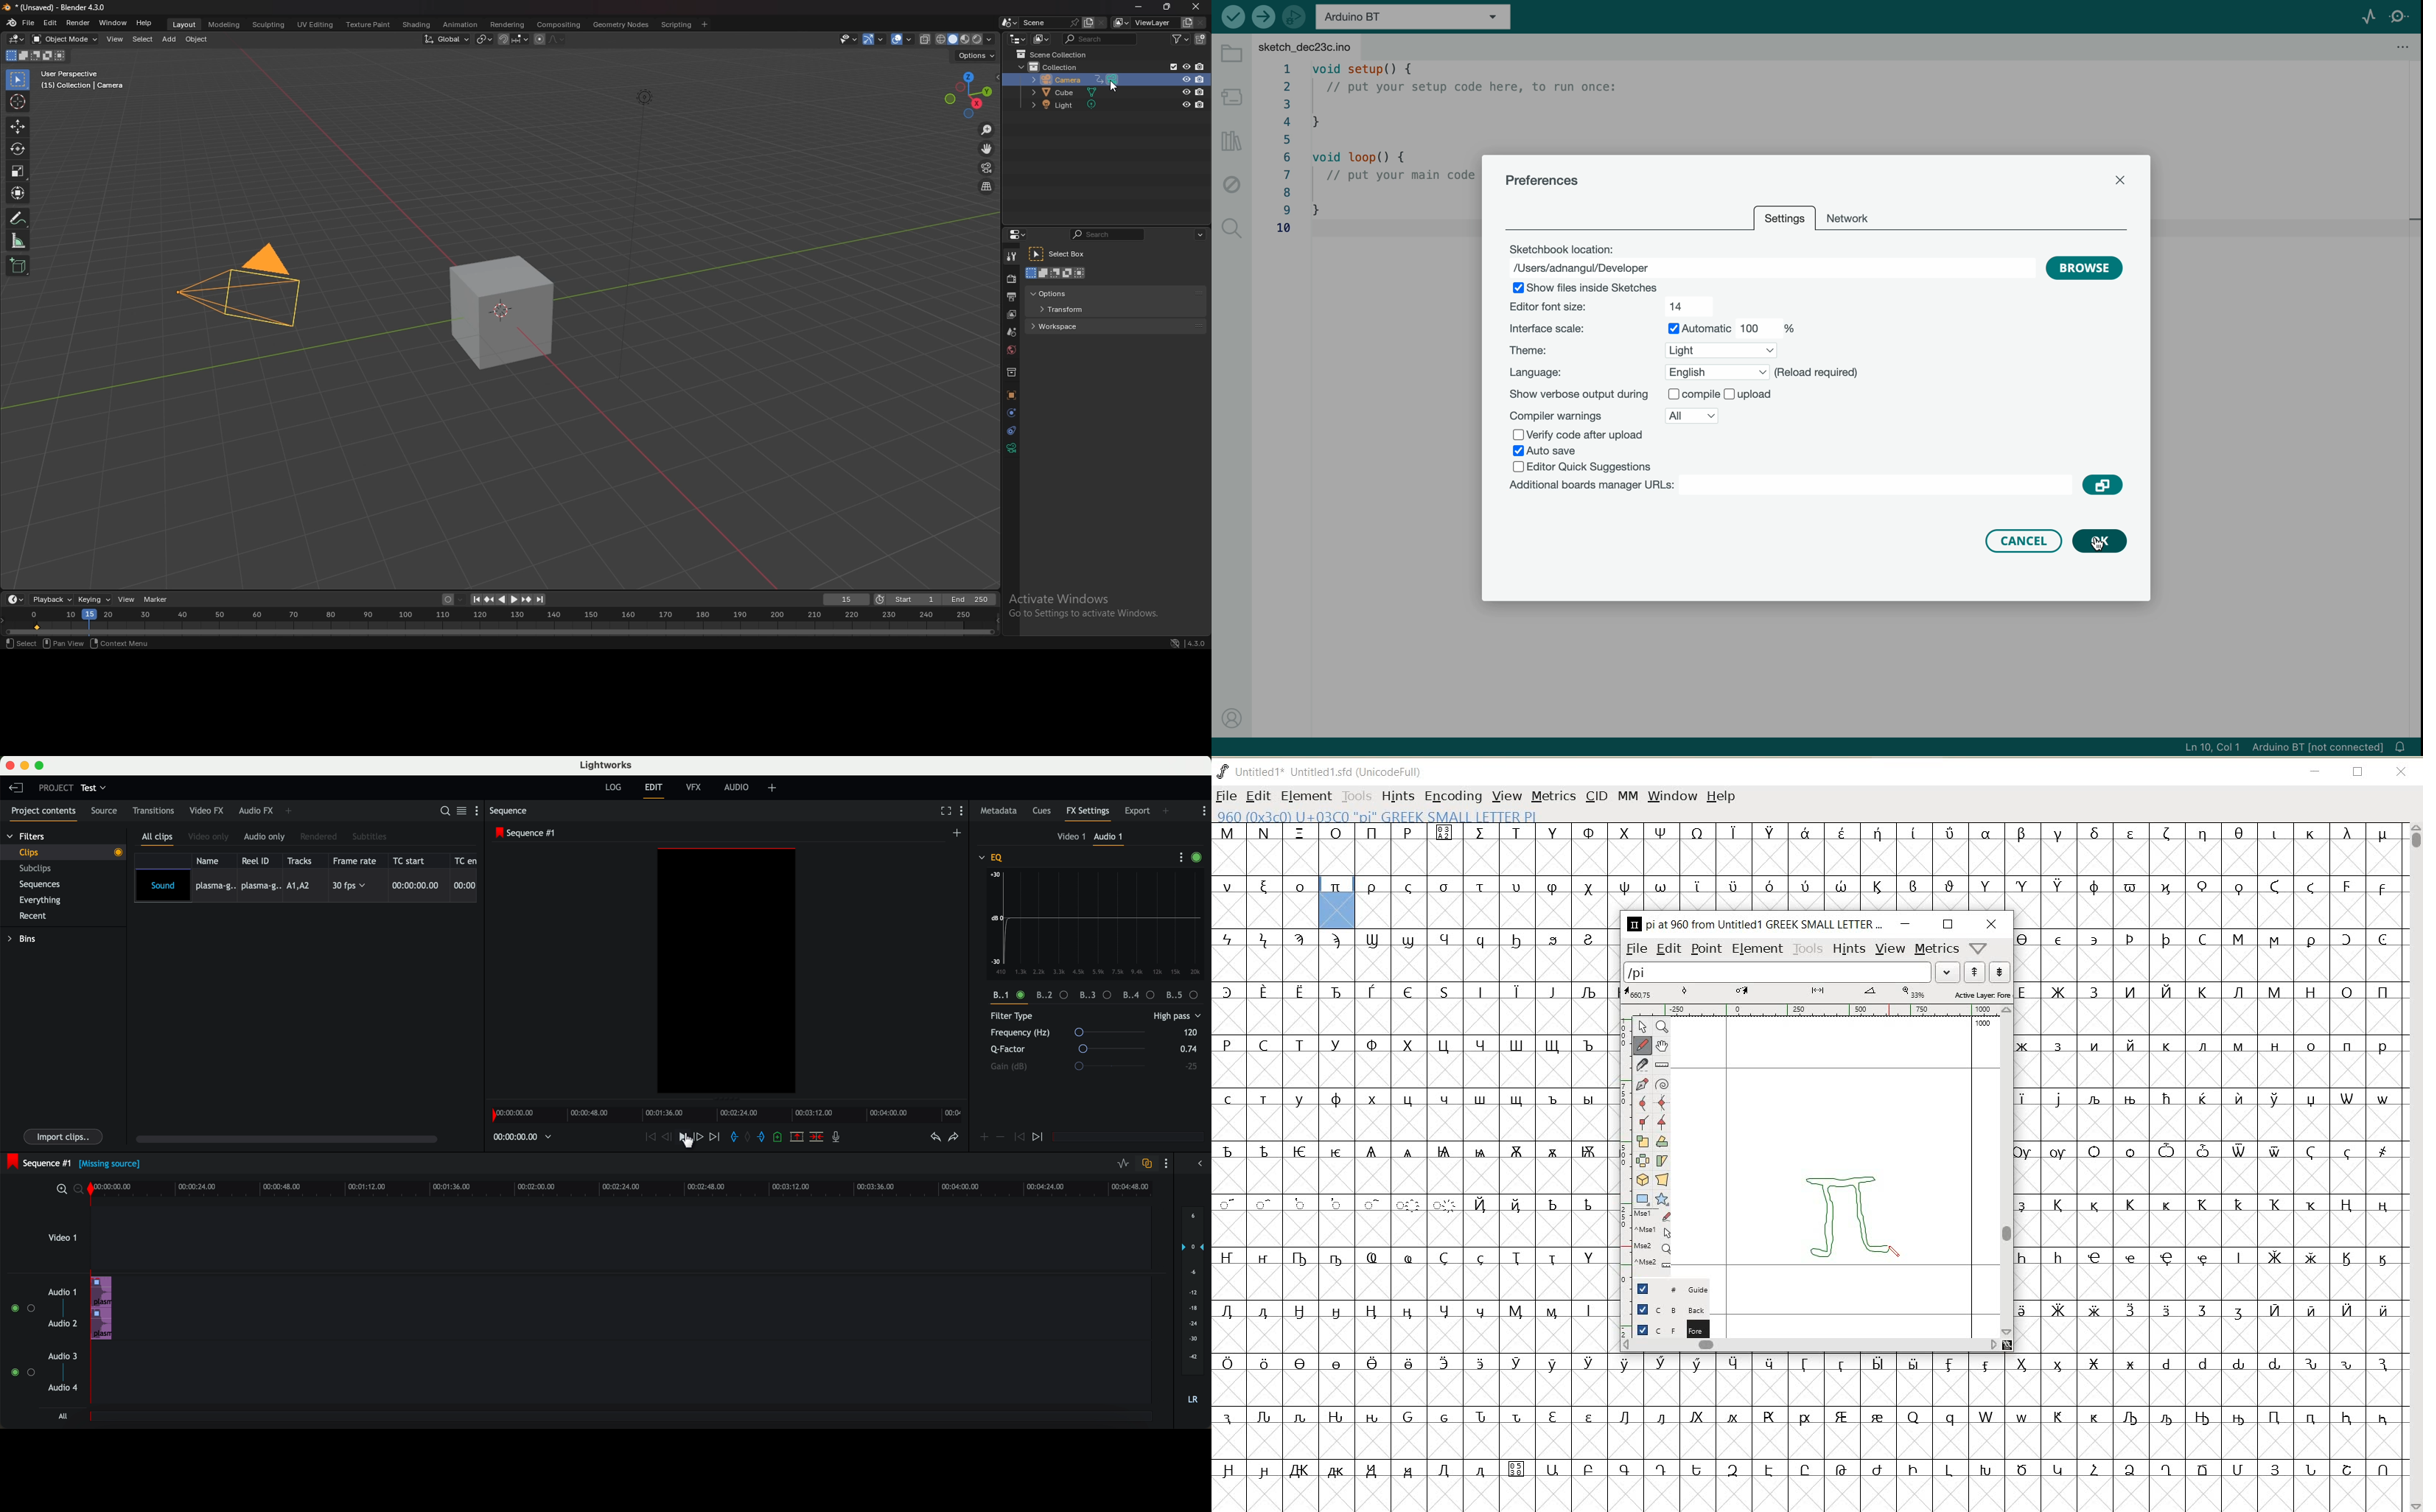 The width and height of the screenshot is (2436, 1512). What do you see at coordinates (42, 1341) in the screenshot?
I see `audios` at bounding box center [42, 1341].